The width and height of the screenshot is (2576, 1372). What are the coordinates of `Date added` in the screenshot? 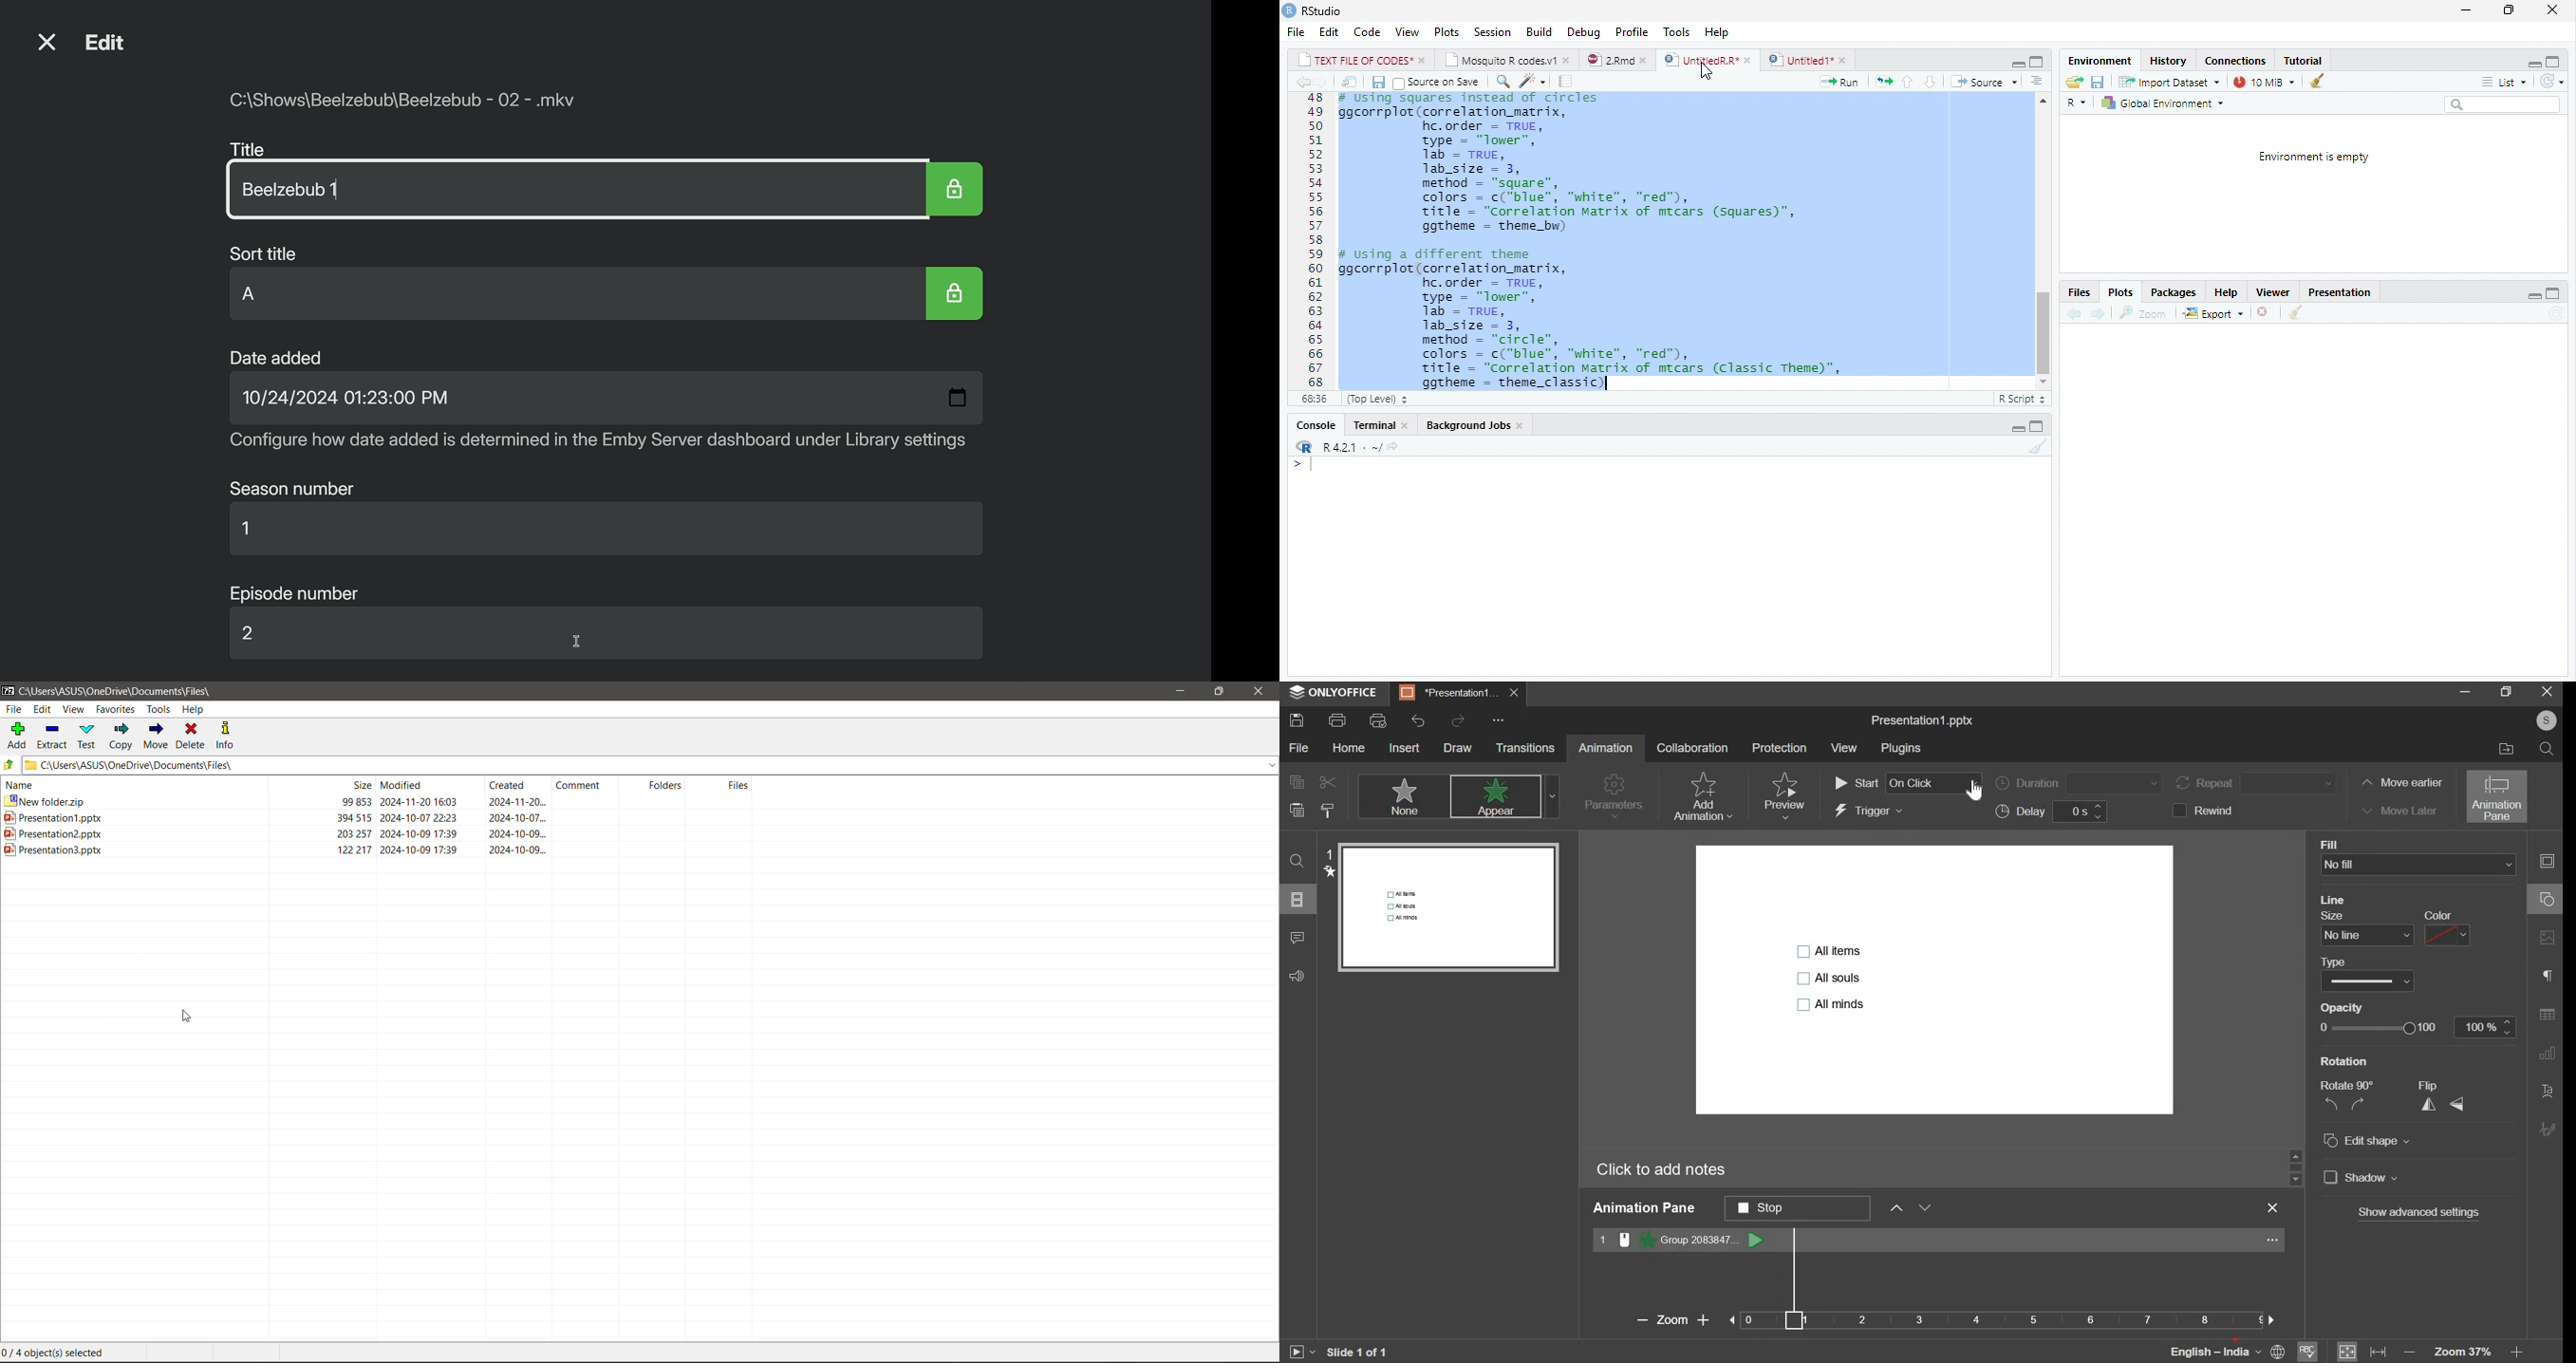 It's located at (277, 357).